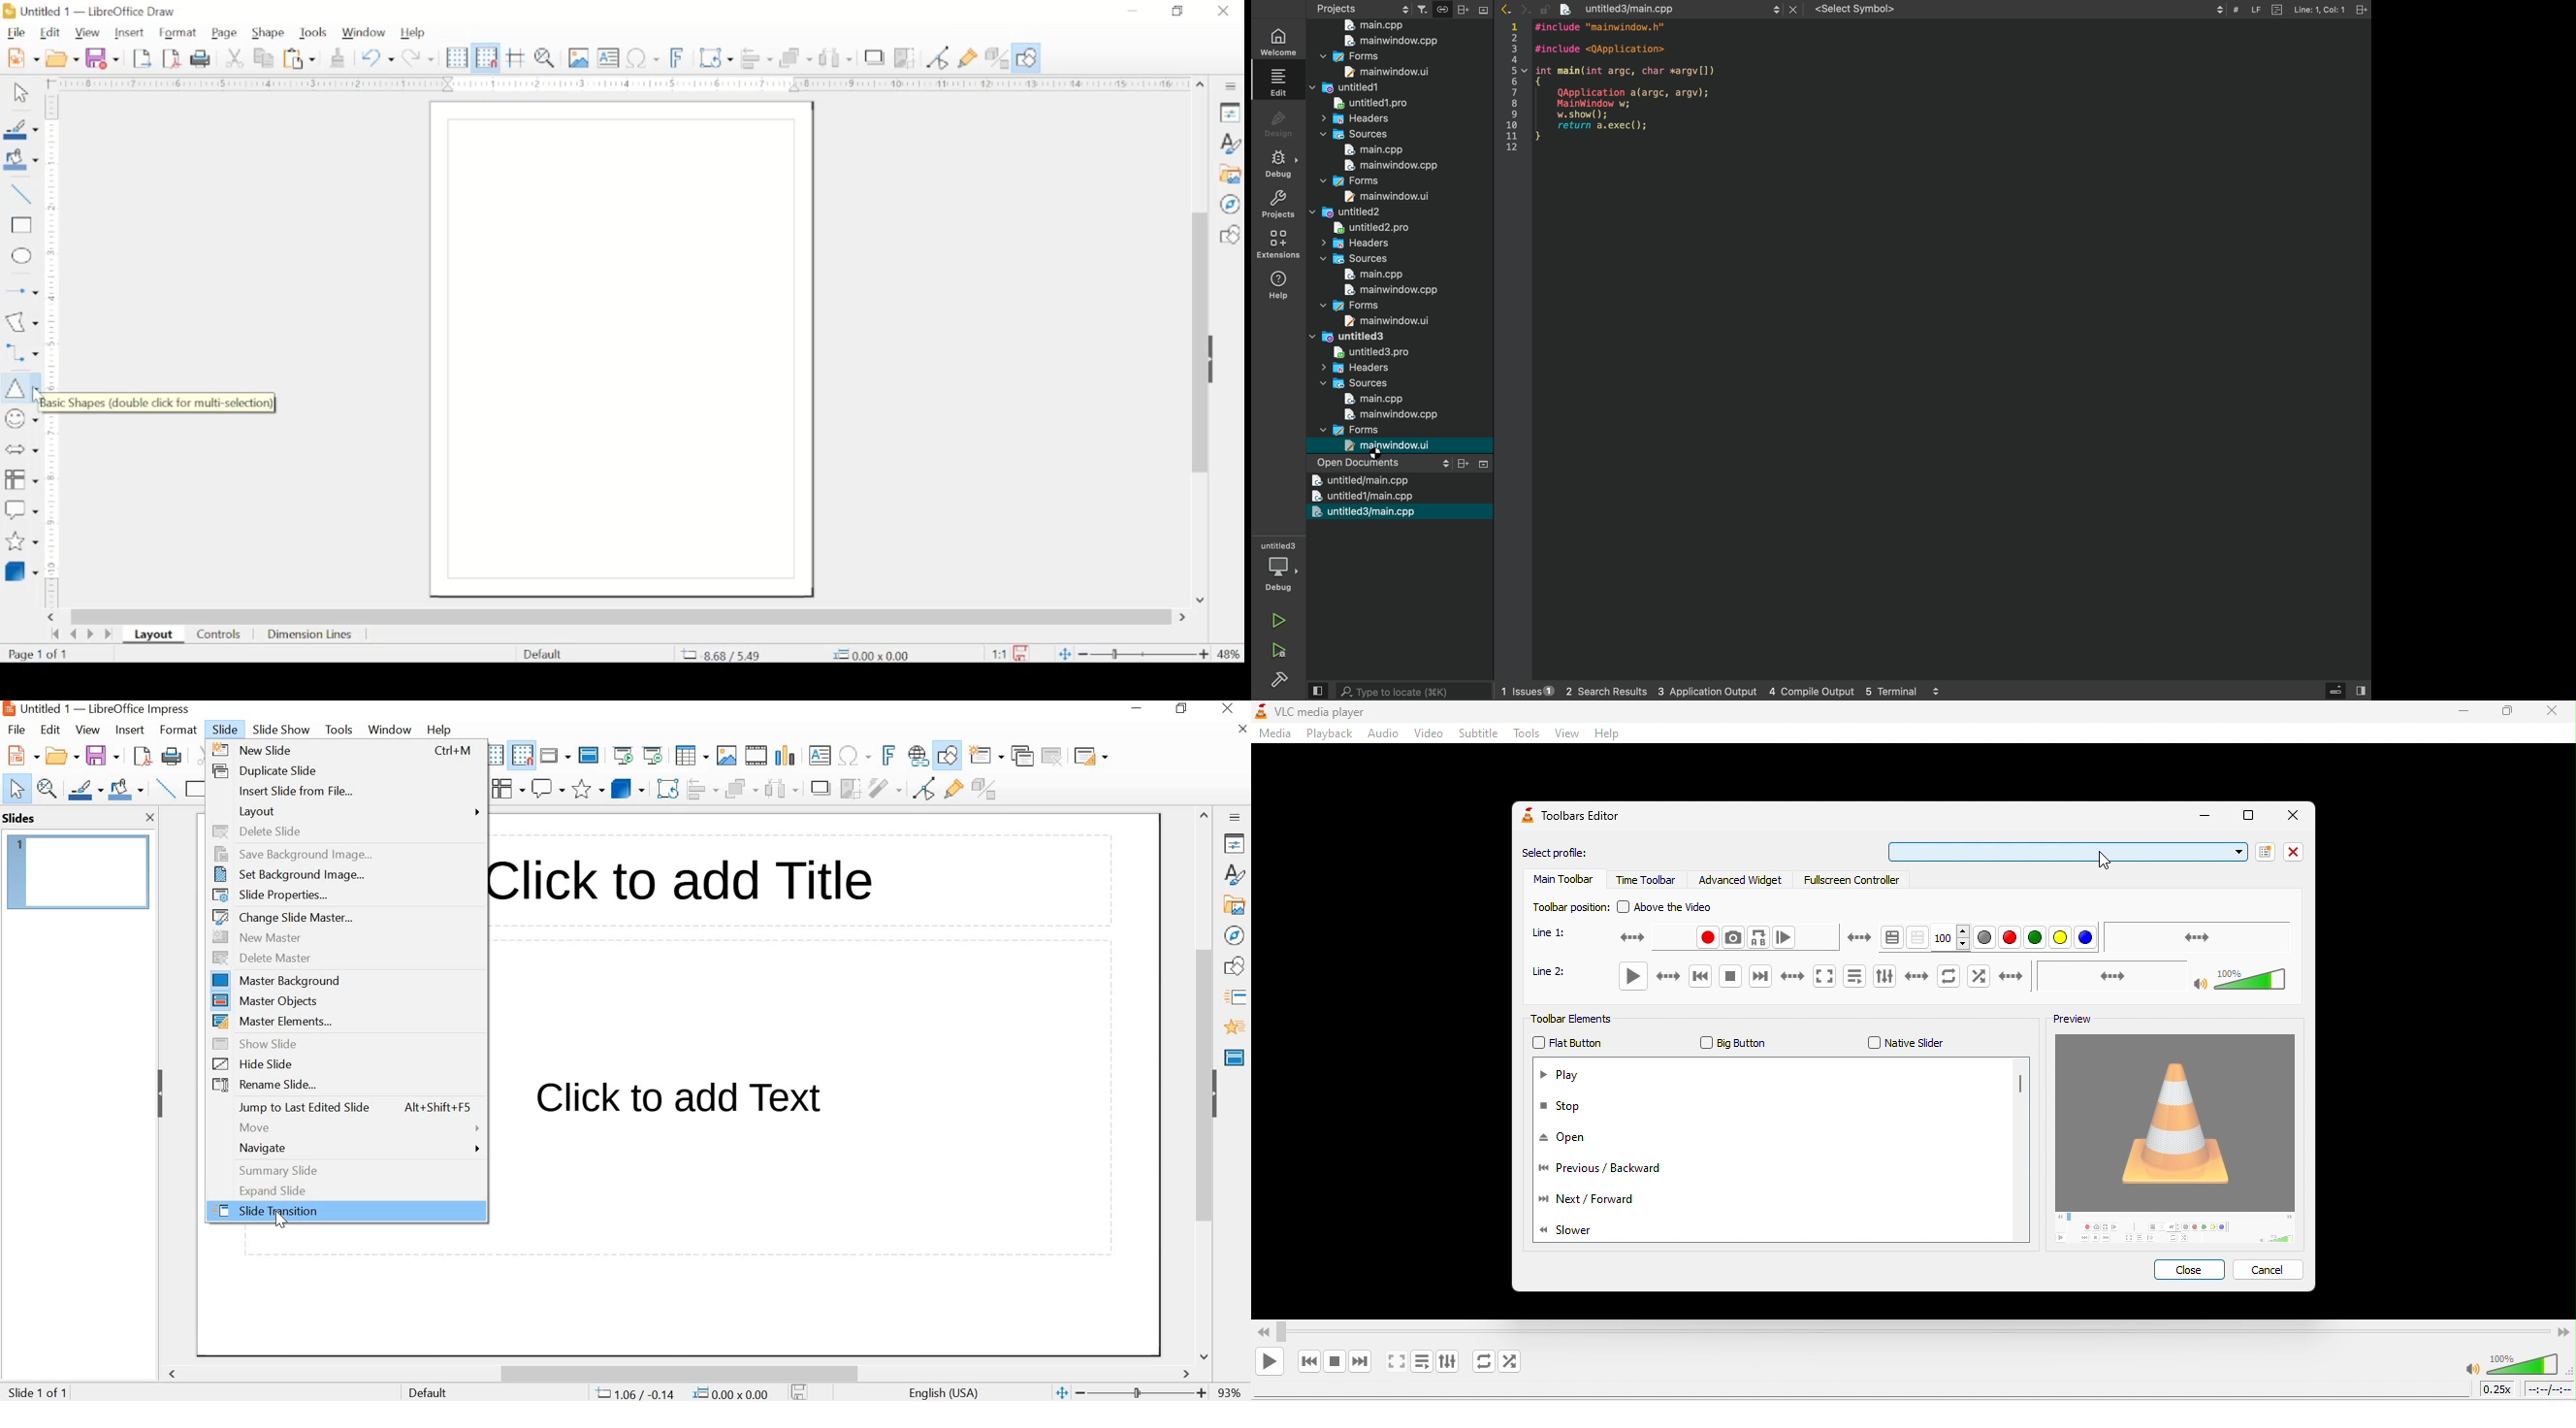 This screenshot has height=1428, width=2576. I want to click on cursor, so click(279, 1226).